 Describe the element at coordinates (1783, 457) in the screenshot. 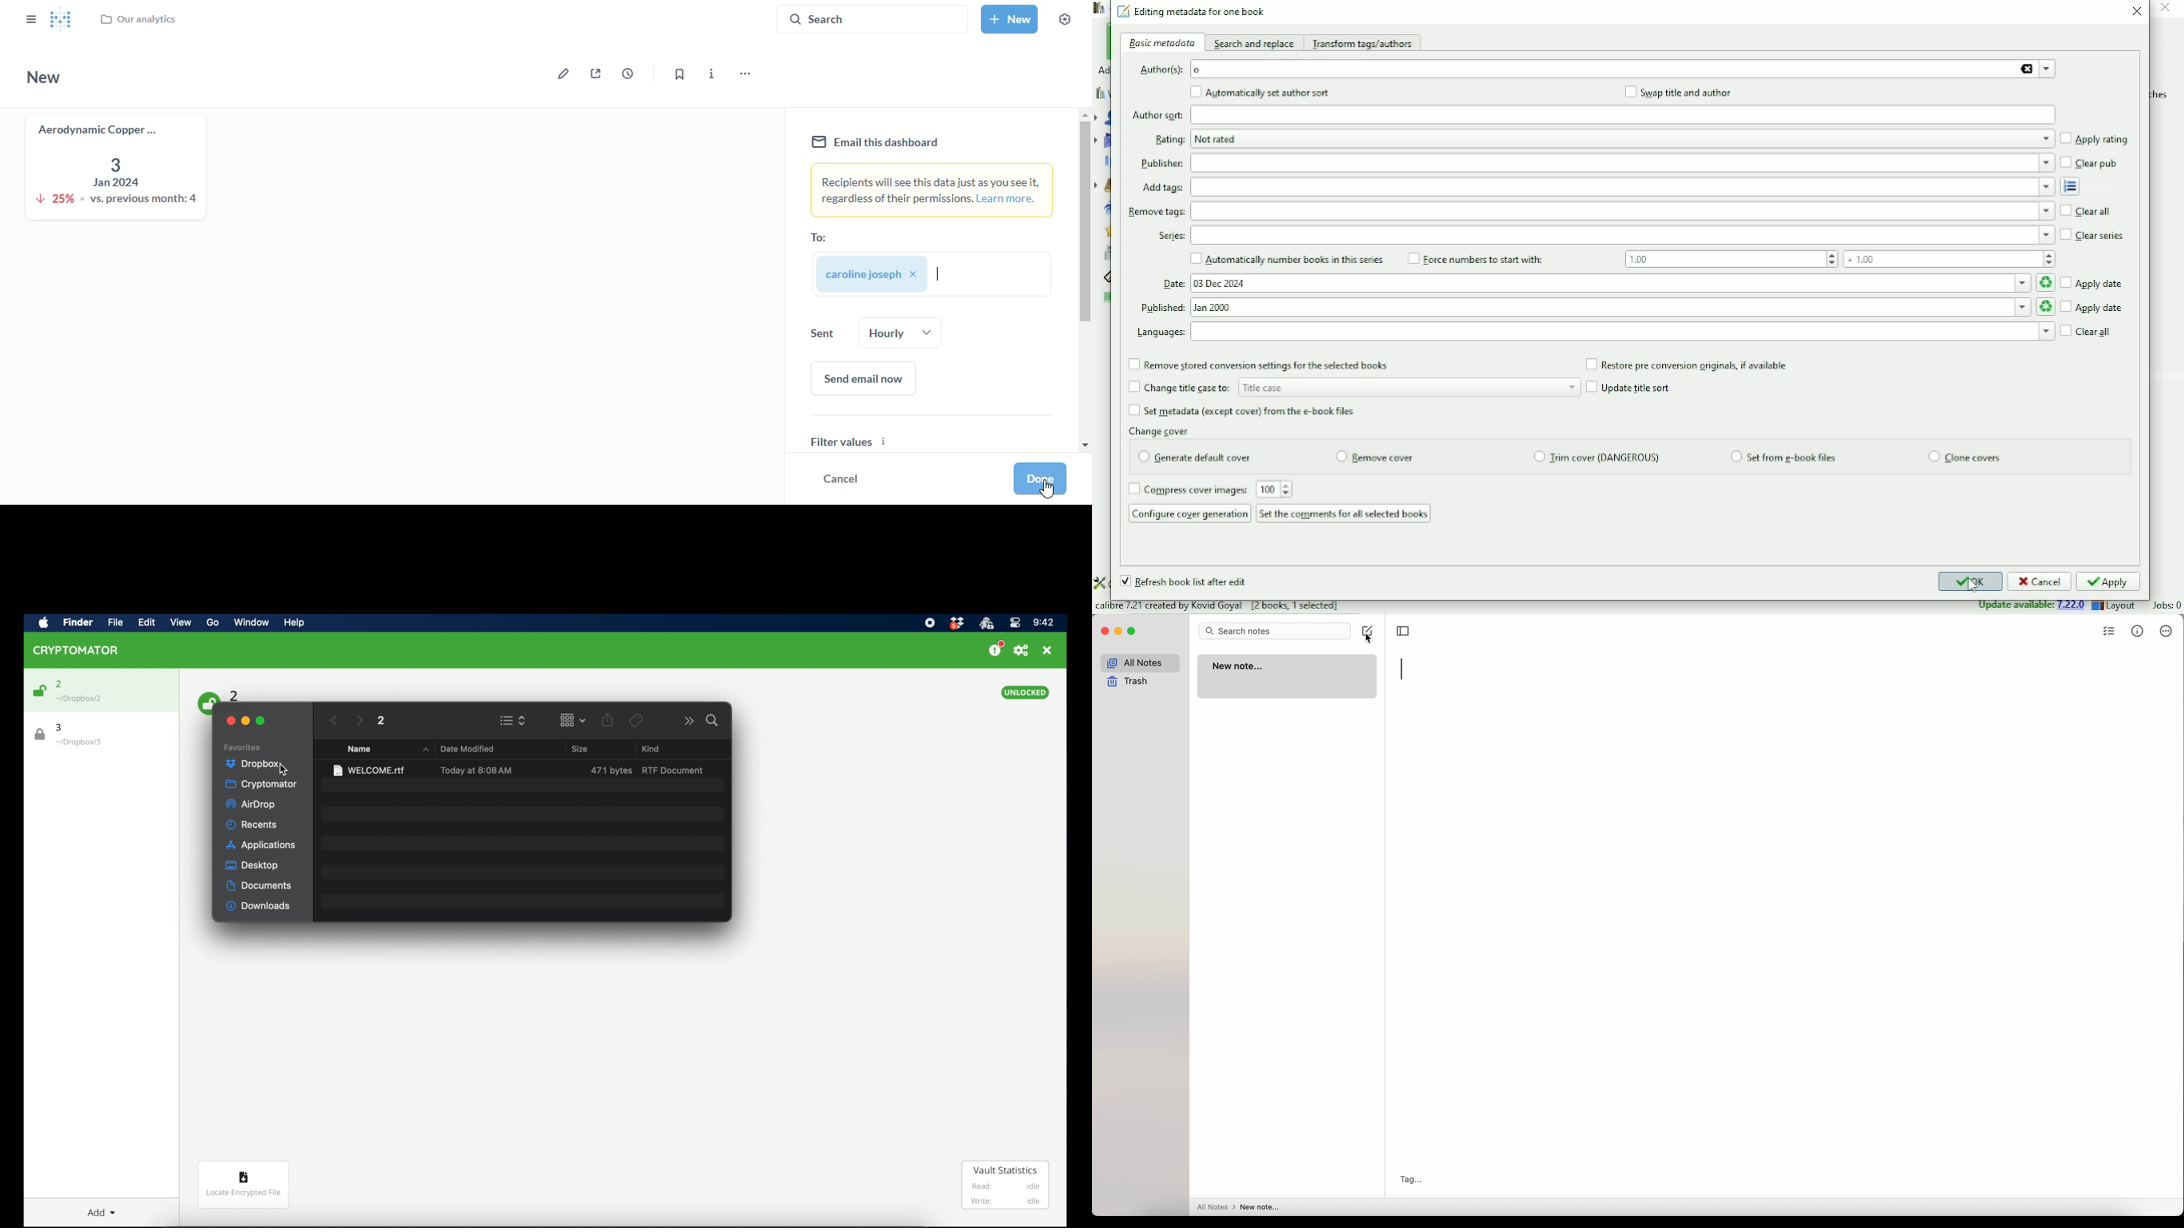

I see `set from e-book files` at that location.